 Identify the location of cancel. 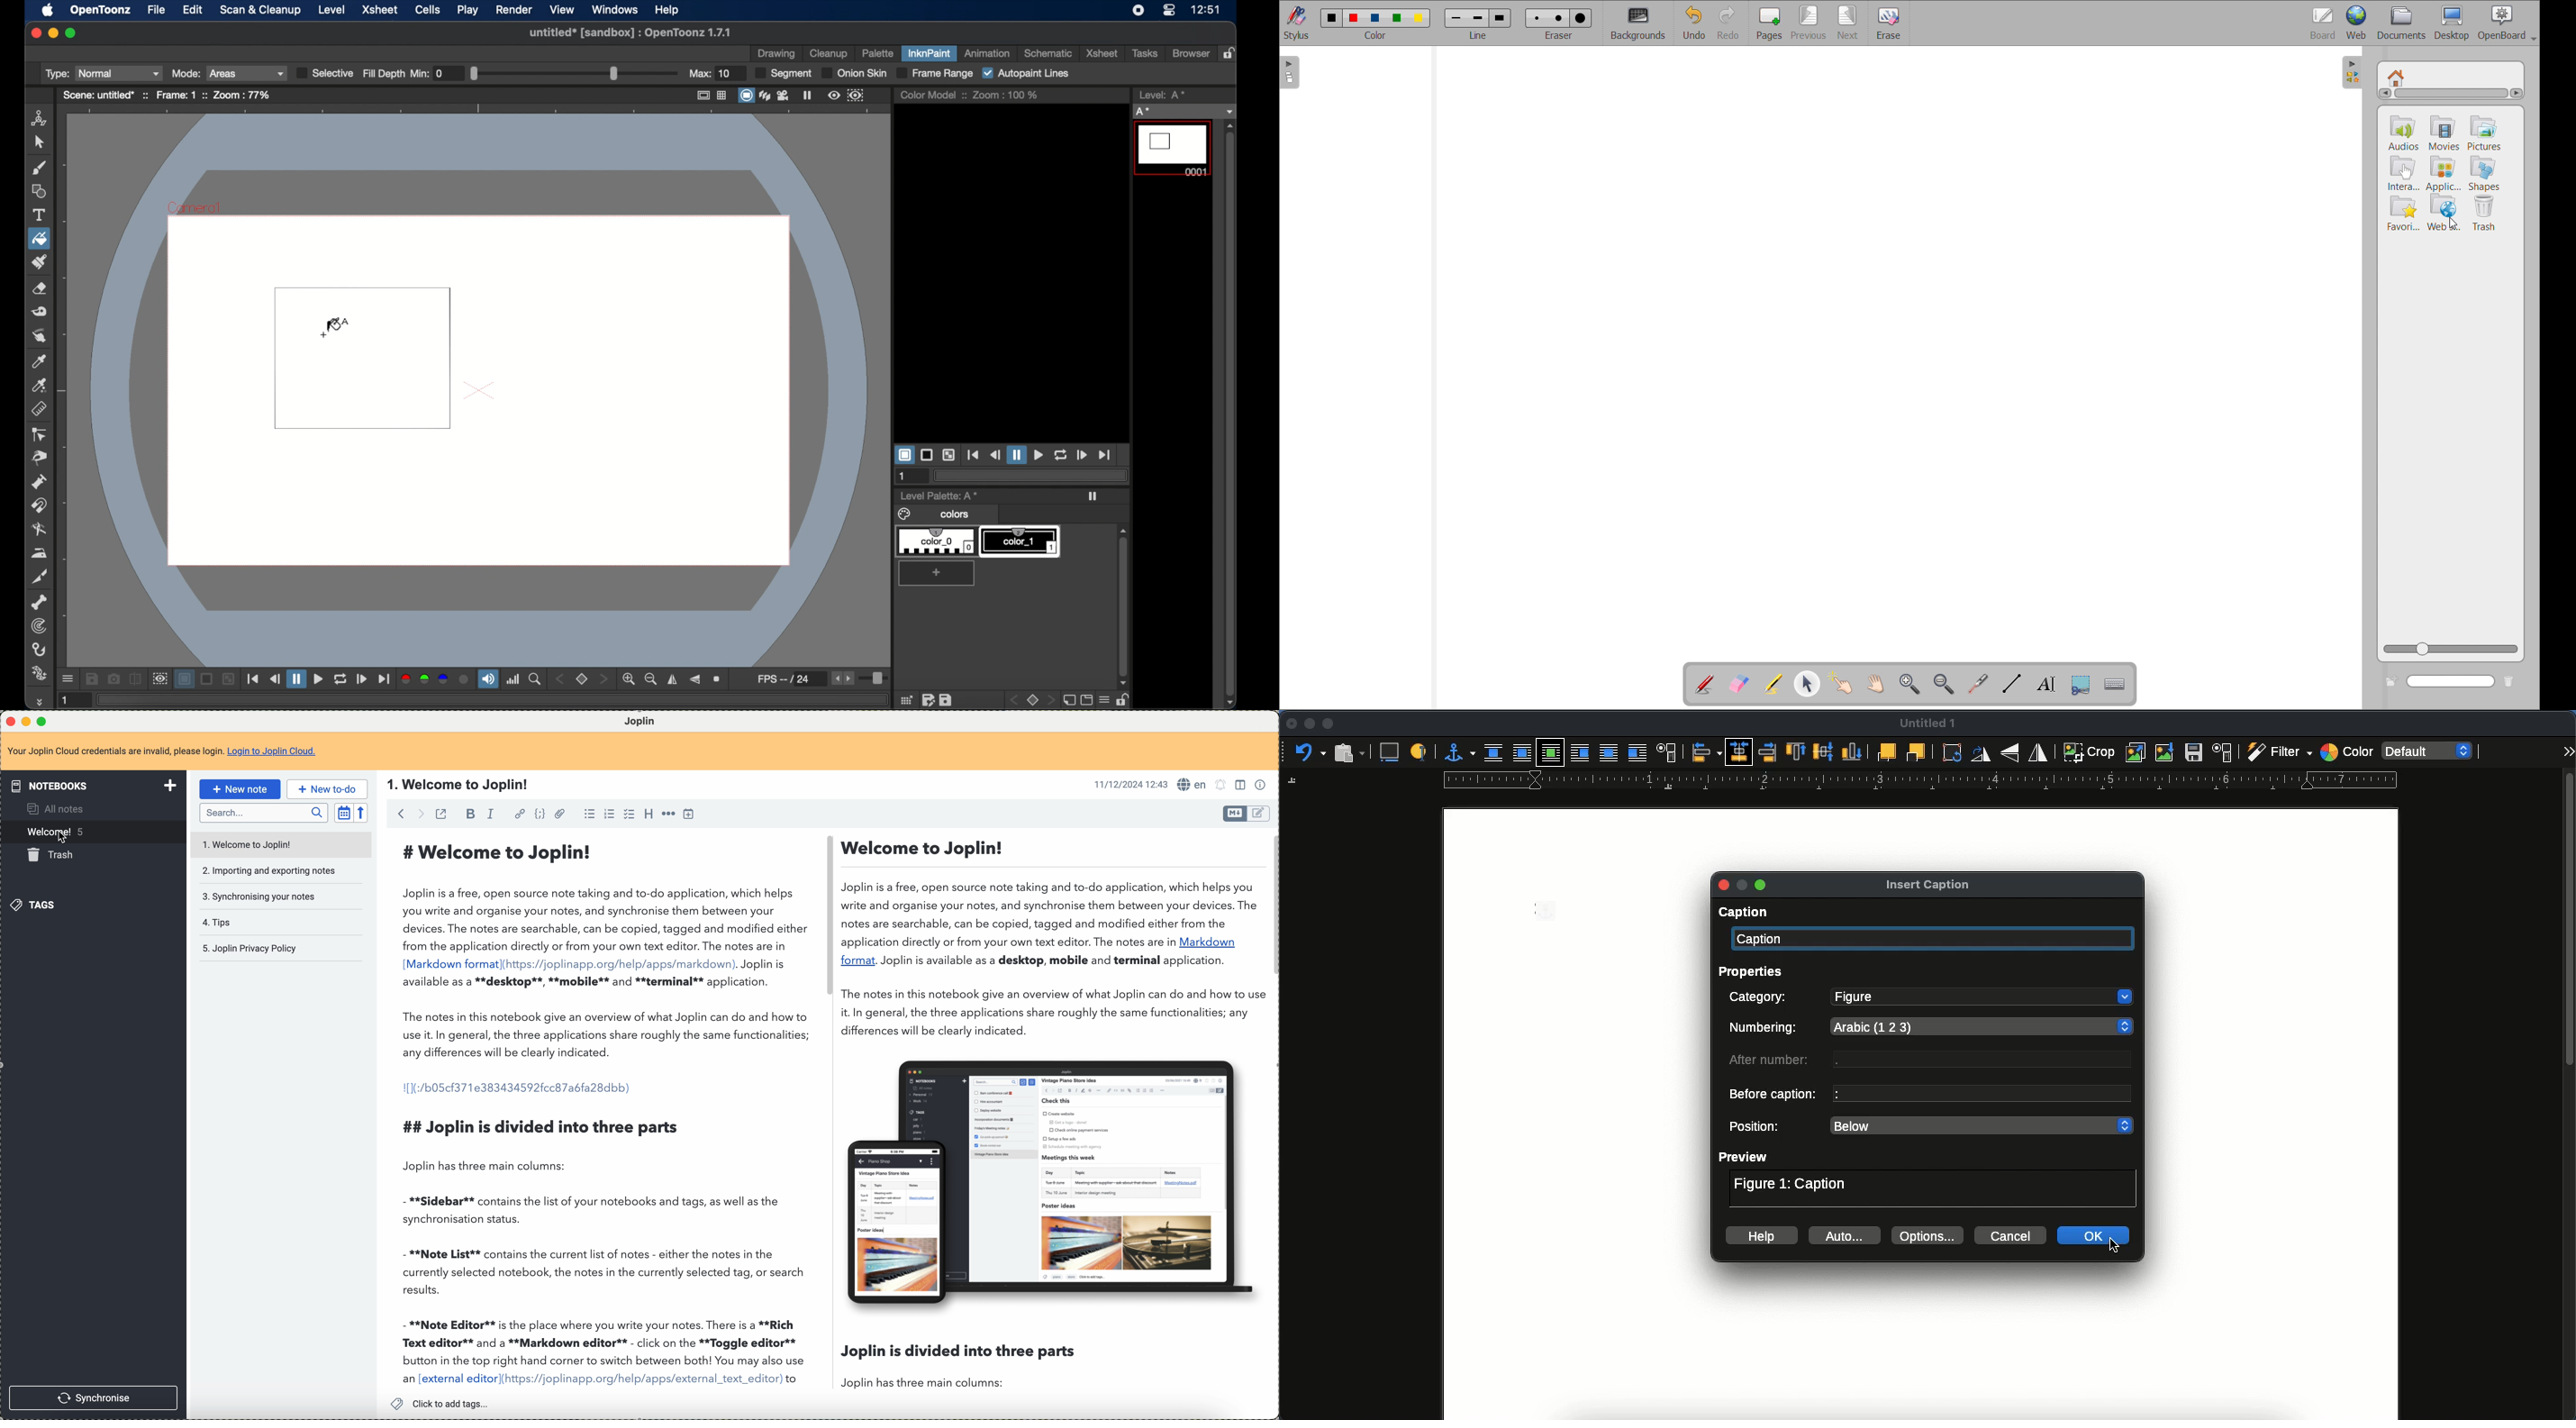
(2011, 1236).